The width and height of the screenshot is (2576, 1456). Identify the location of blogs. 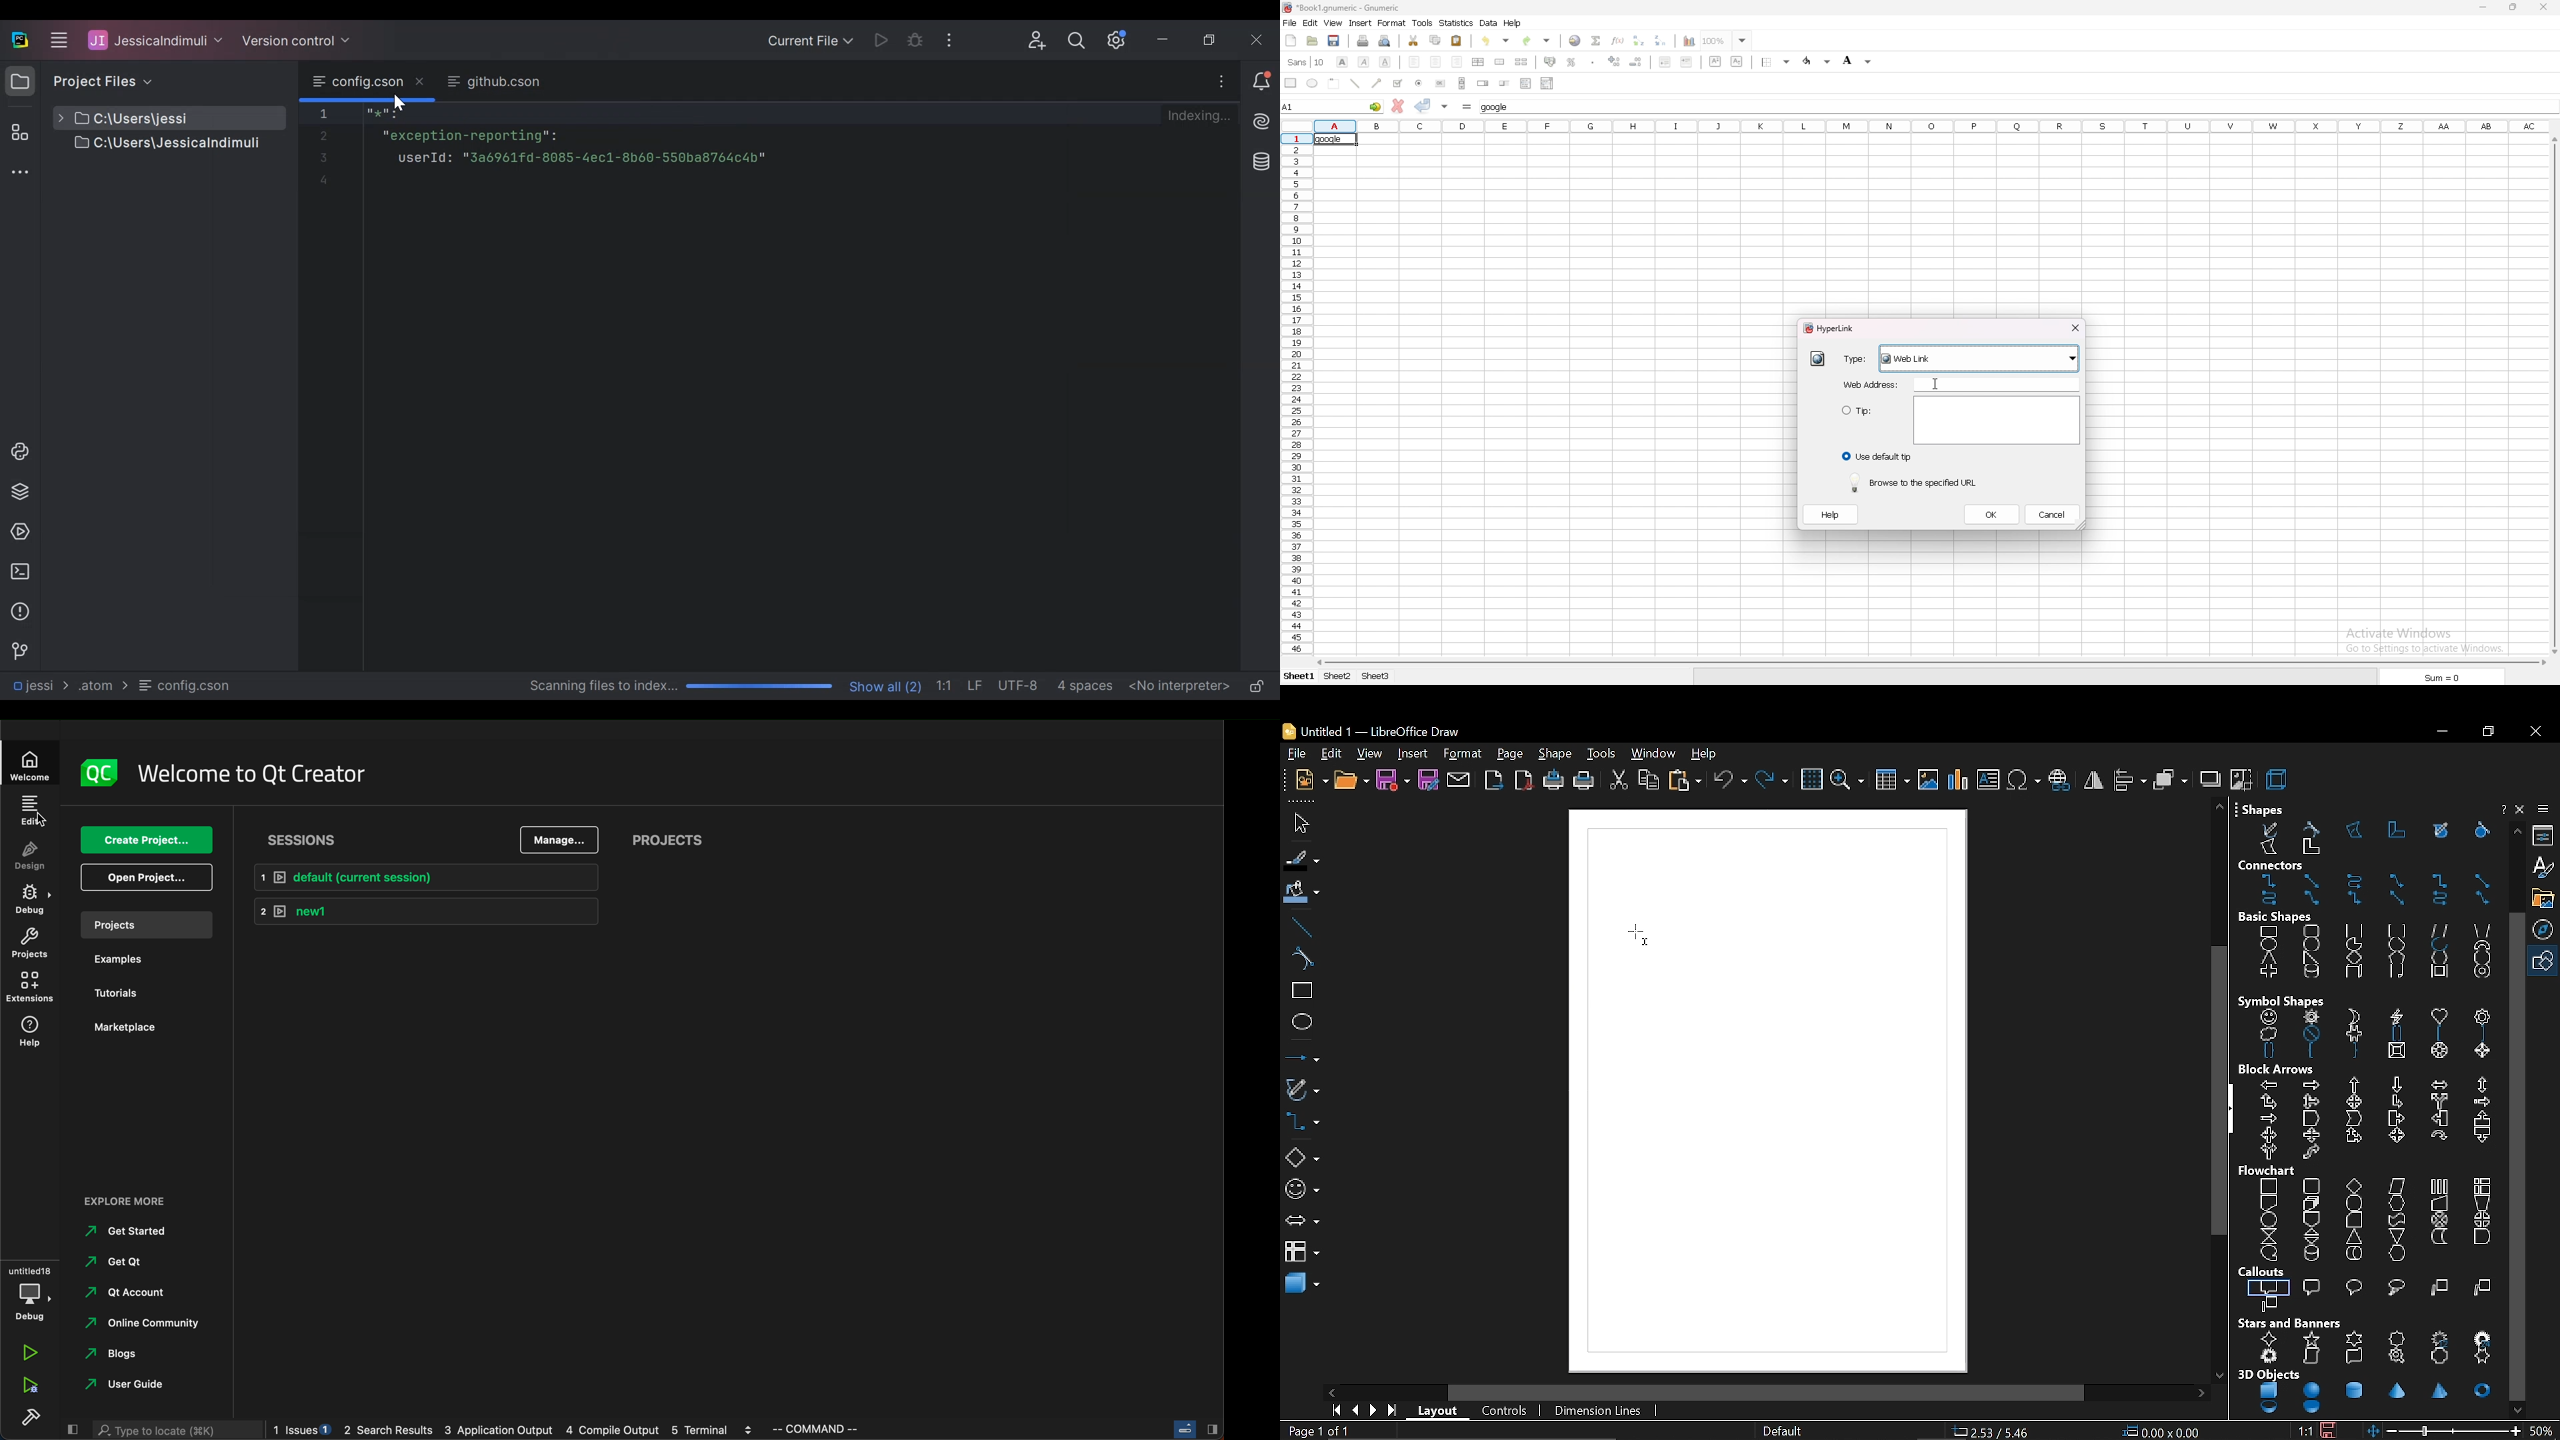
(114, 1353).